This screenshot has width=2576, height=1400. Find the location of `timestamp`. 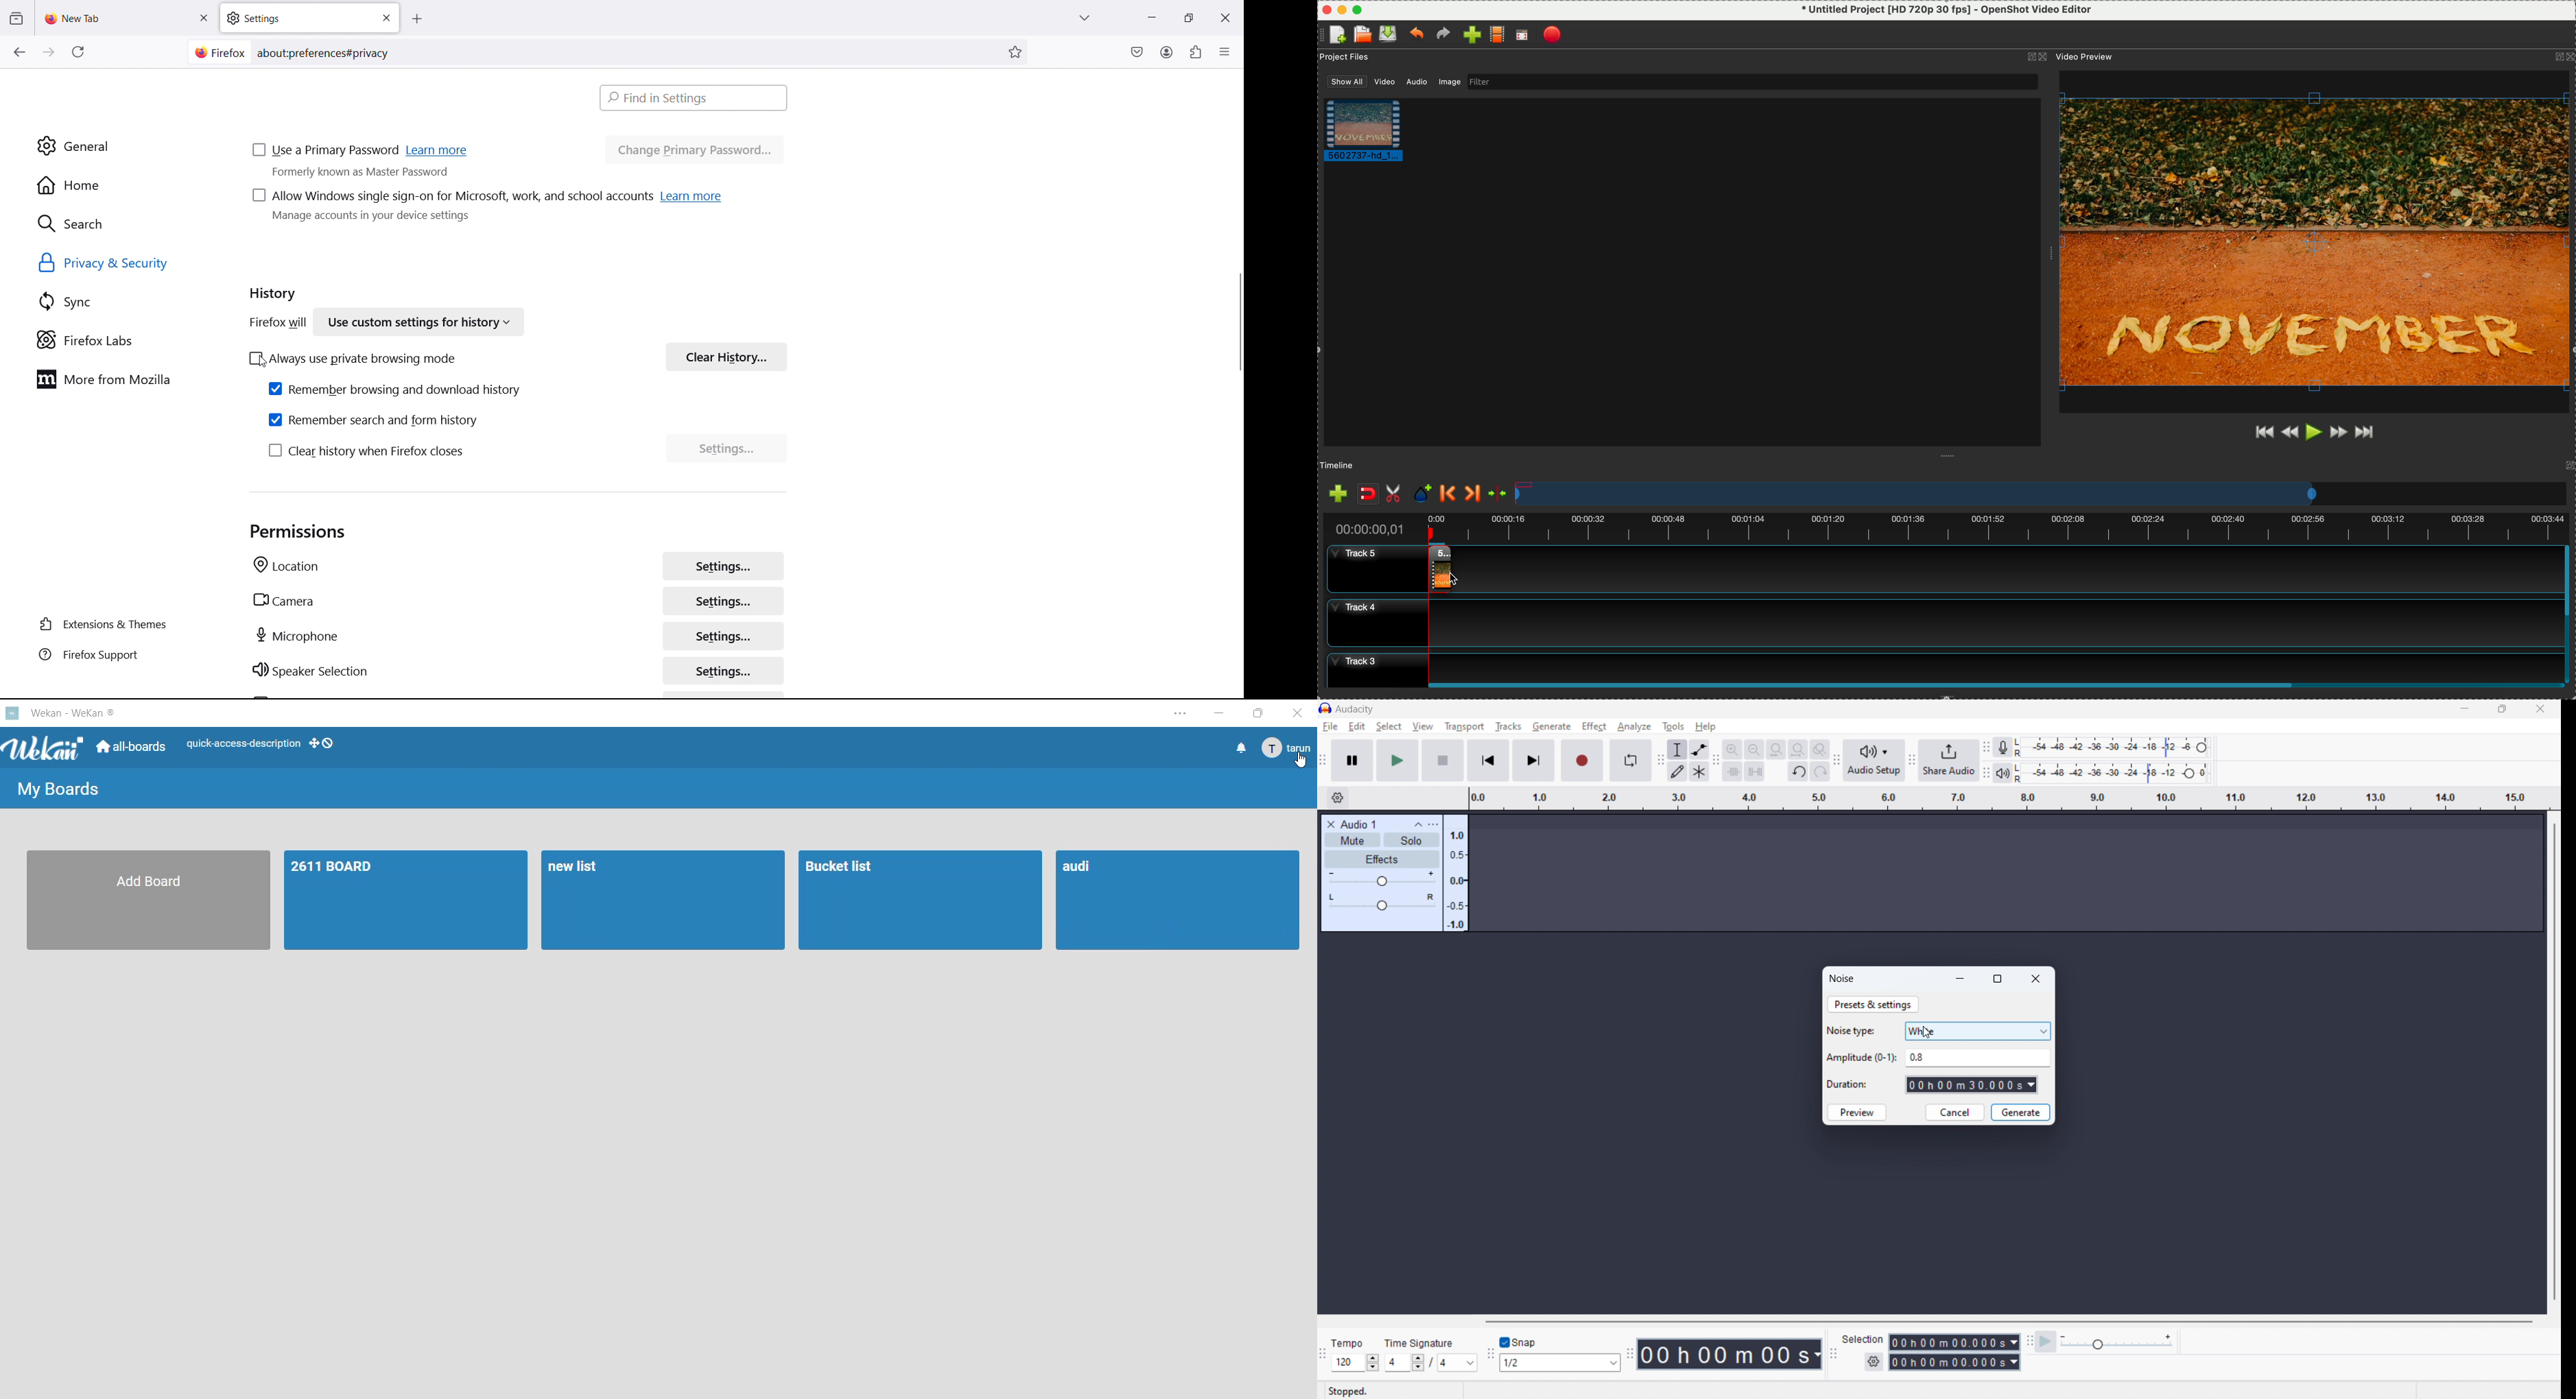

timestamp is located at coordinates (1731, 1354).